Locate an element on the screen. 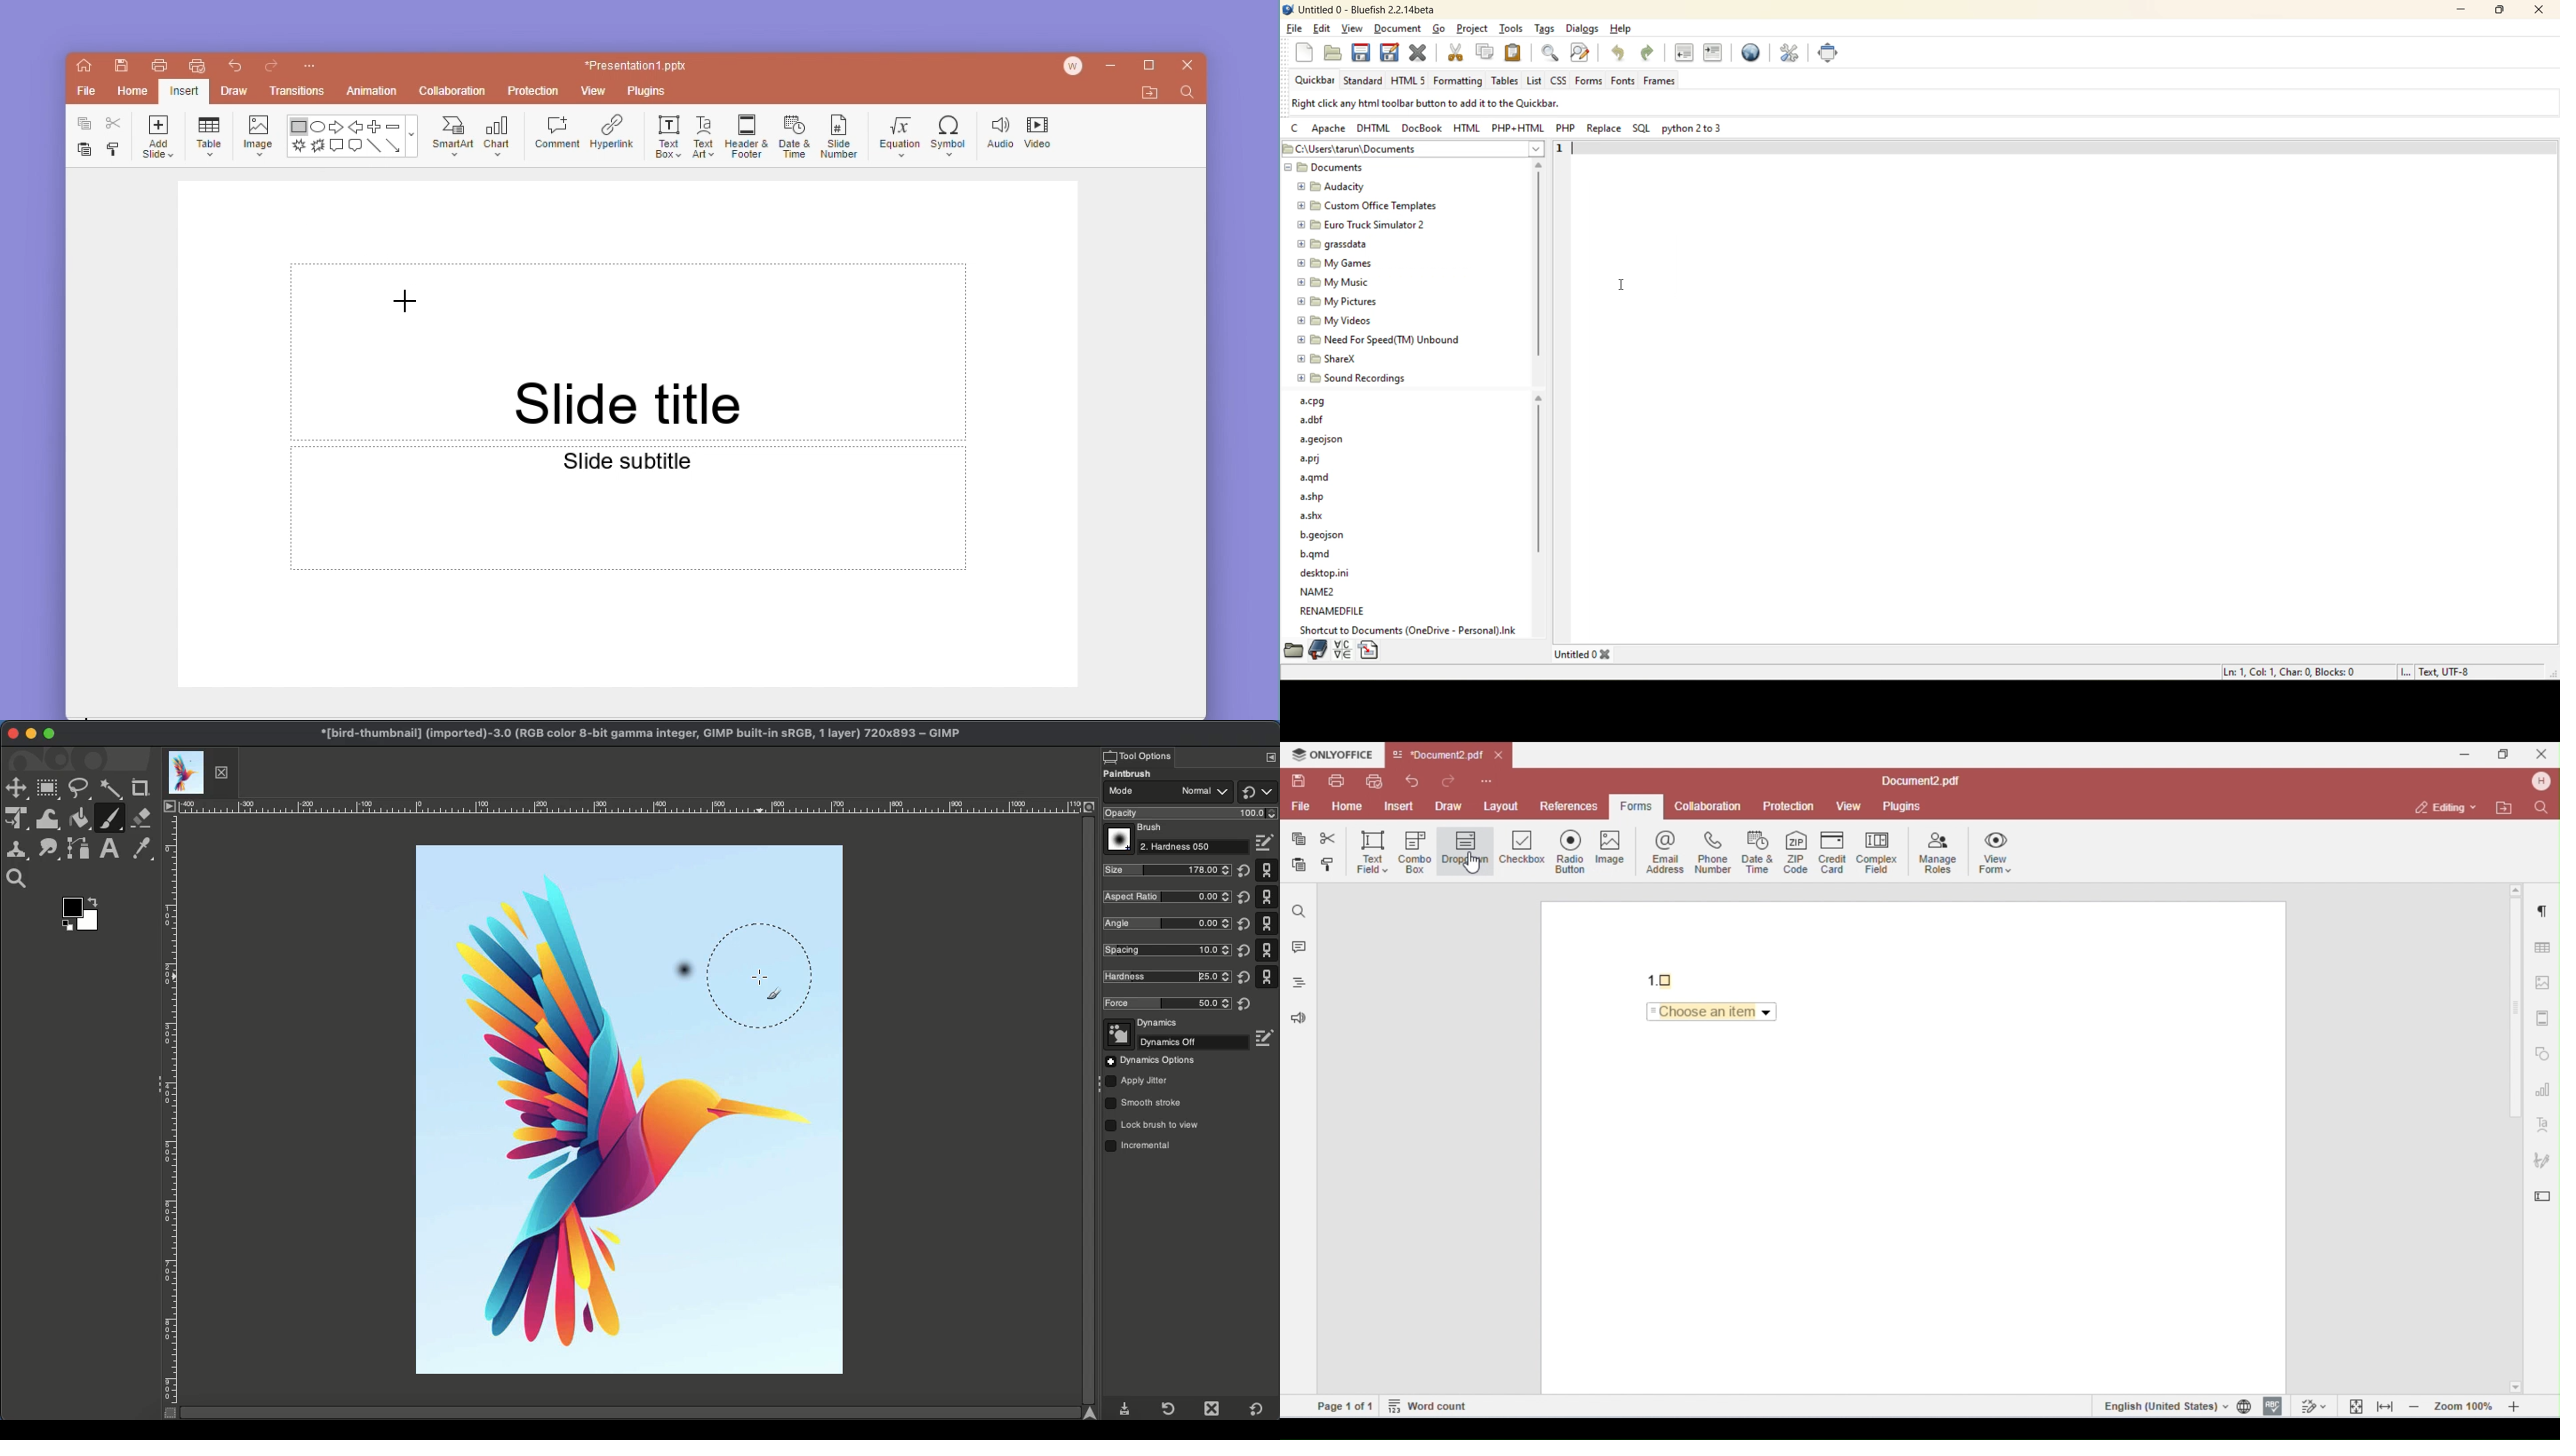 The height and width of the screenshot is (1456, 2576). GIMP project is located at coordinates (639, 733).